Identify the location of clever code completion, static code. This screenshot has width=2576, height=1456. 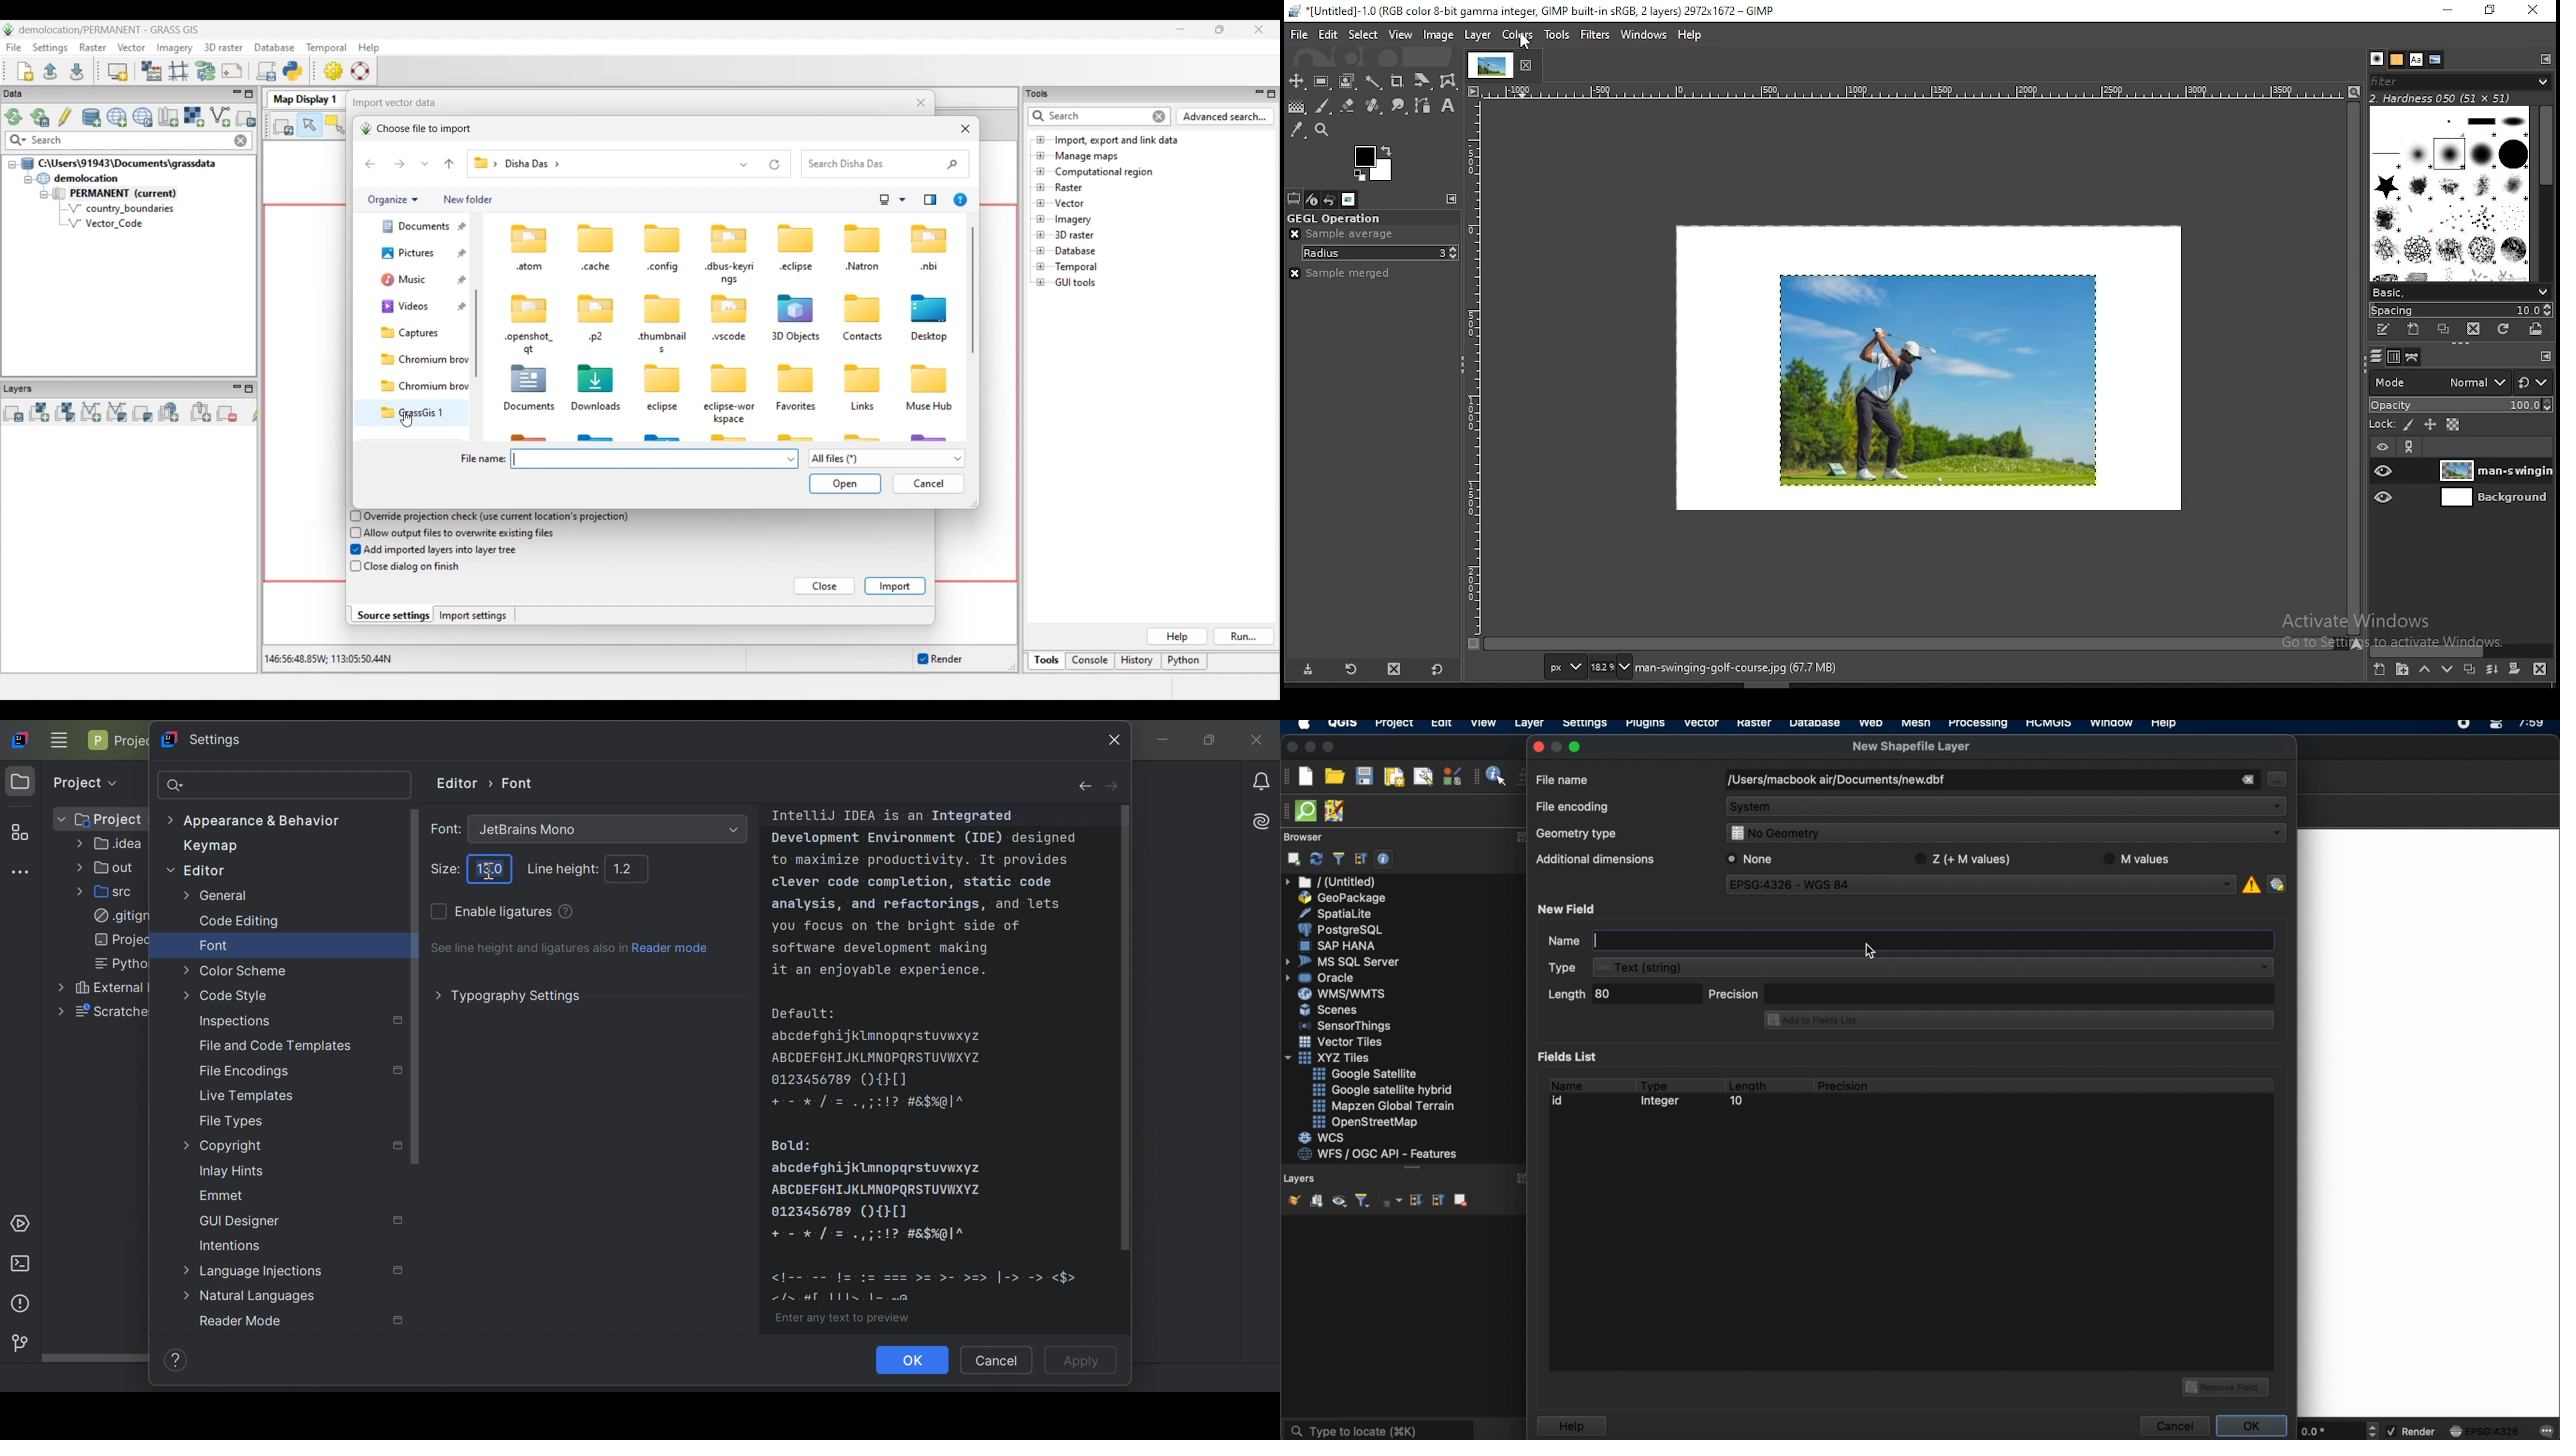
(909, 881).